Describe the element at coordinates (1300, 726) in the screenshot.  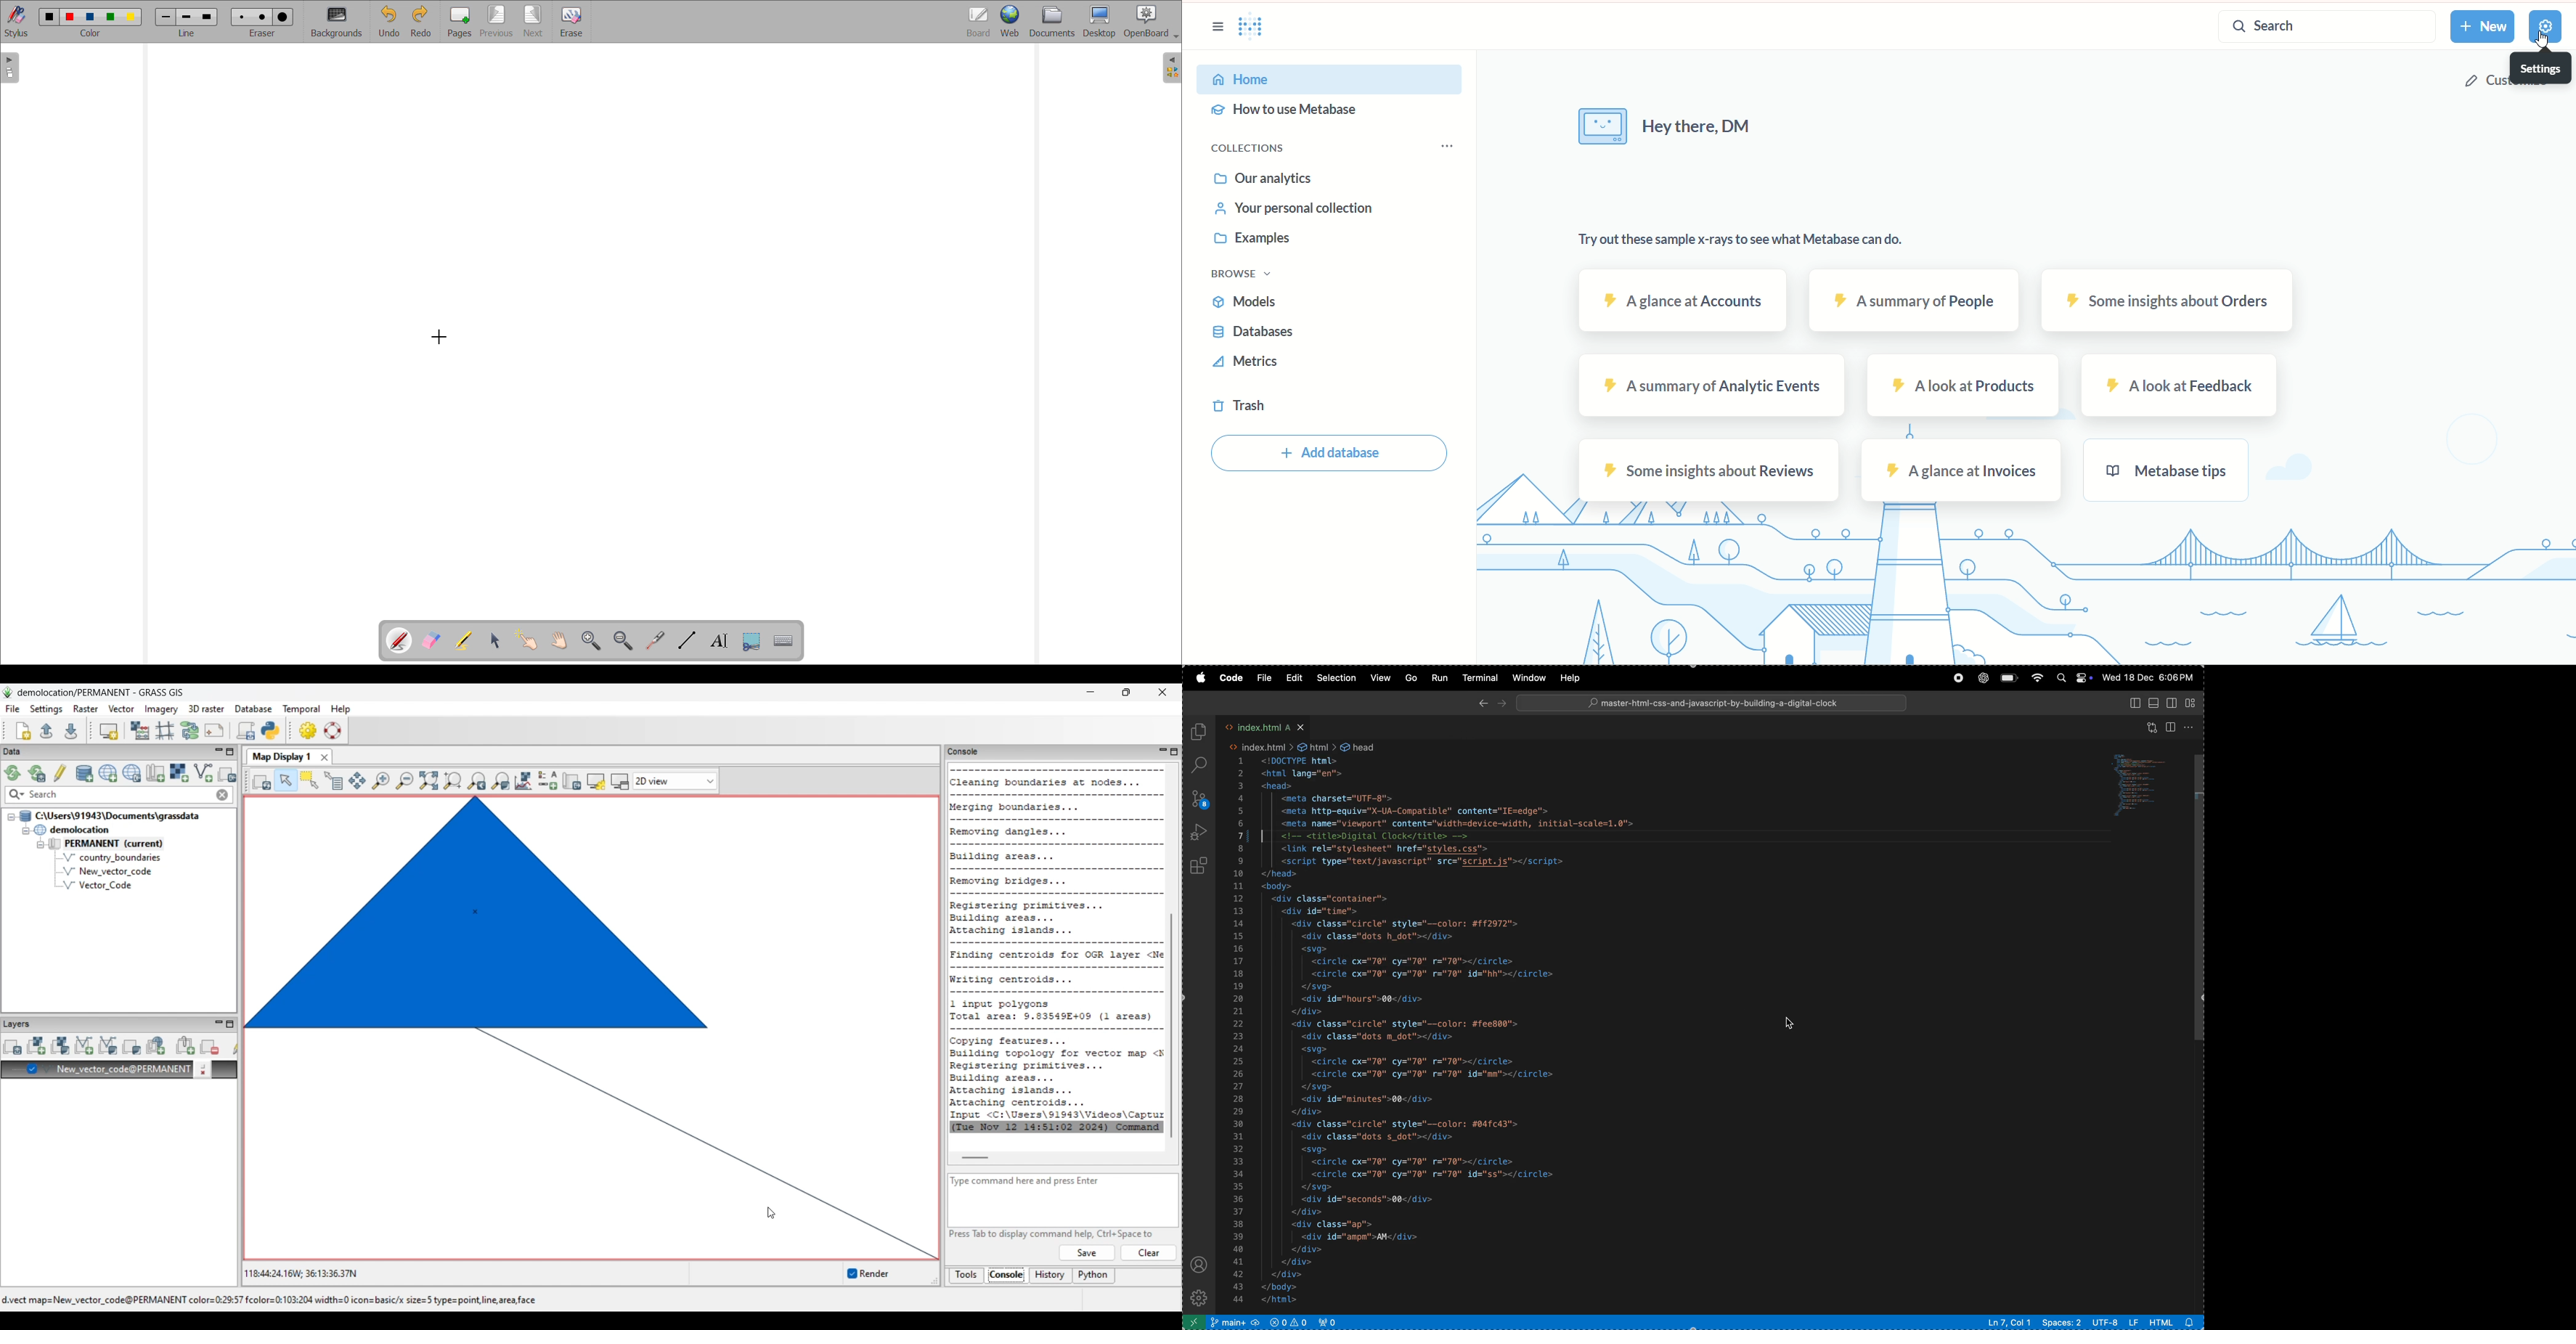
I see `close` at that location.